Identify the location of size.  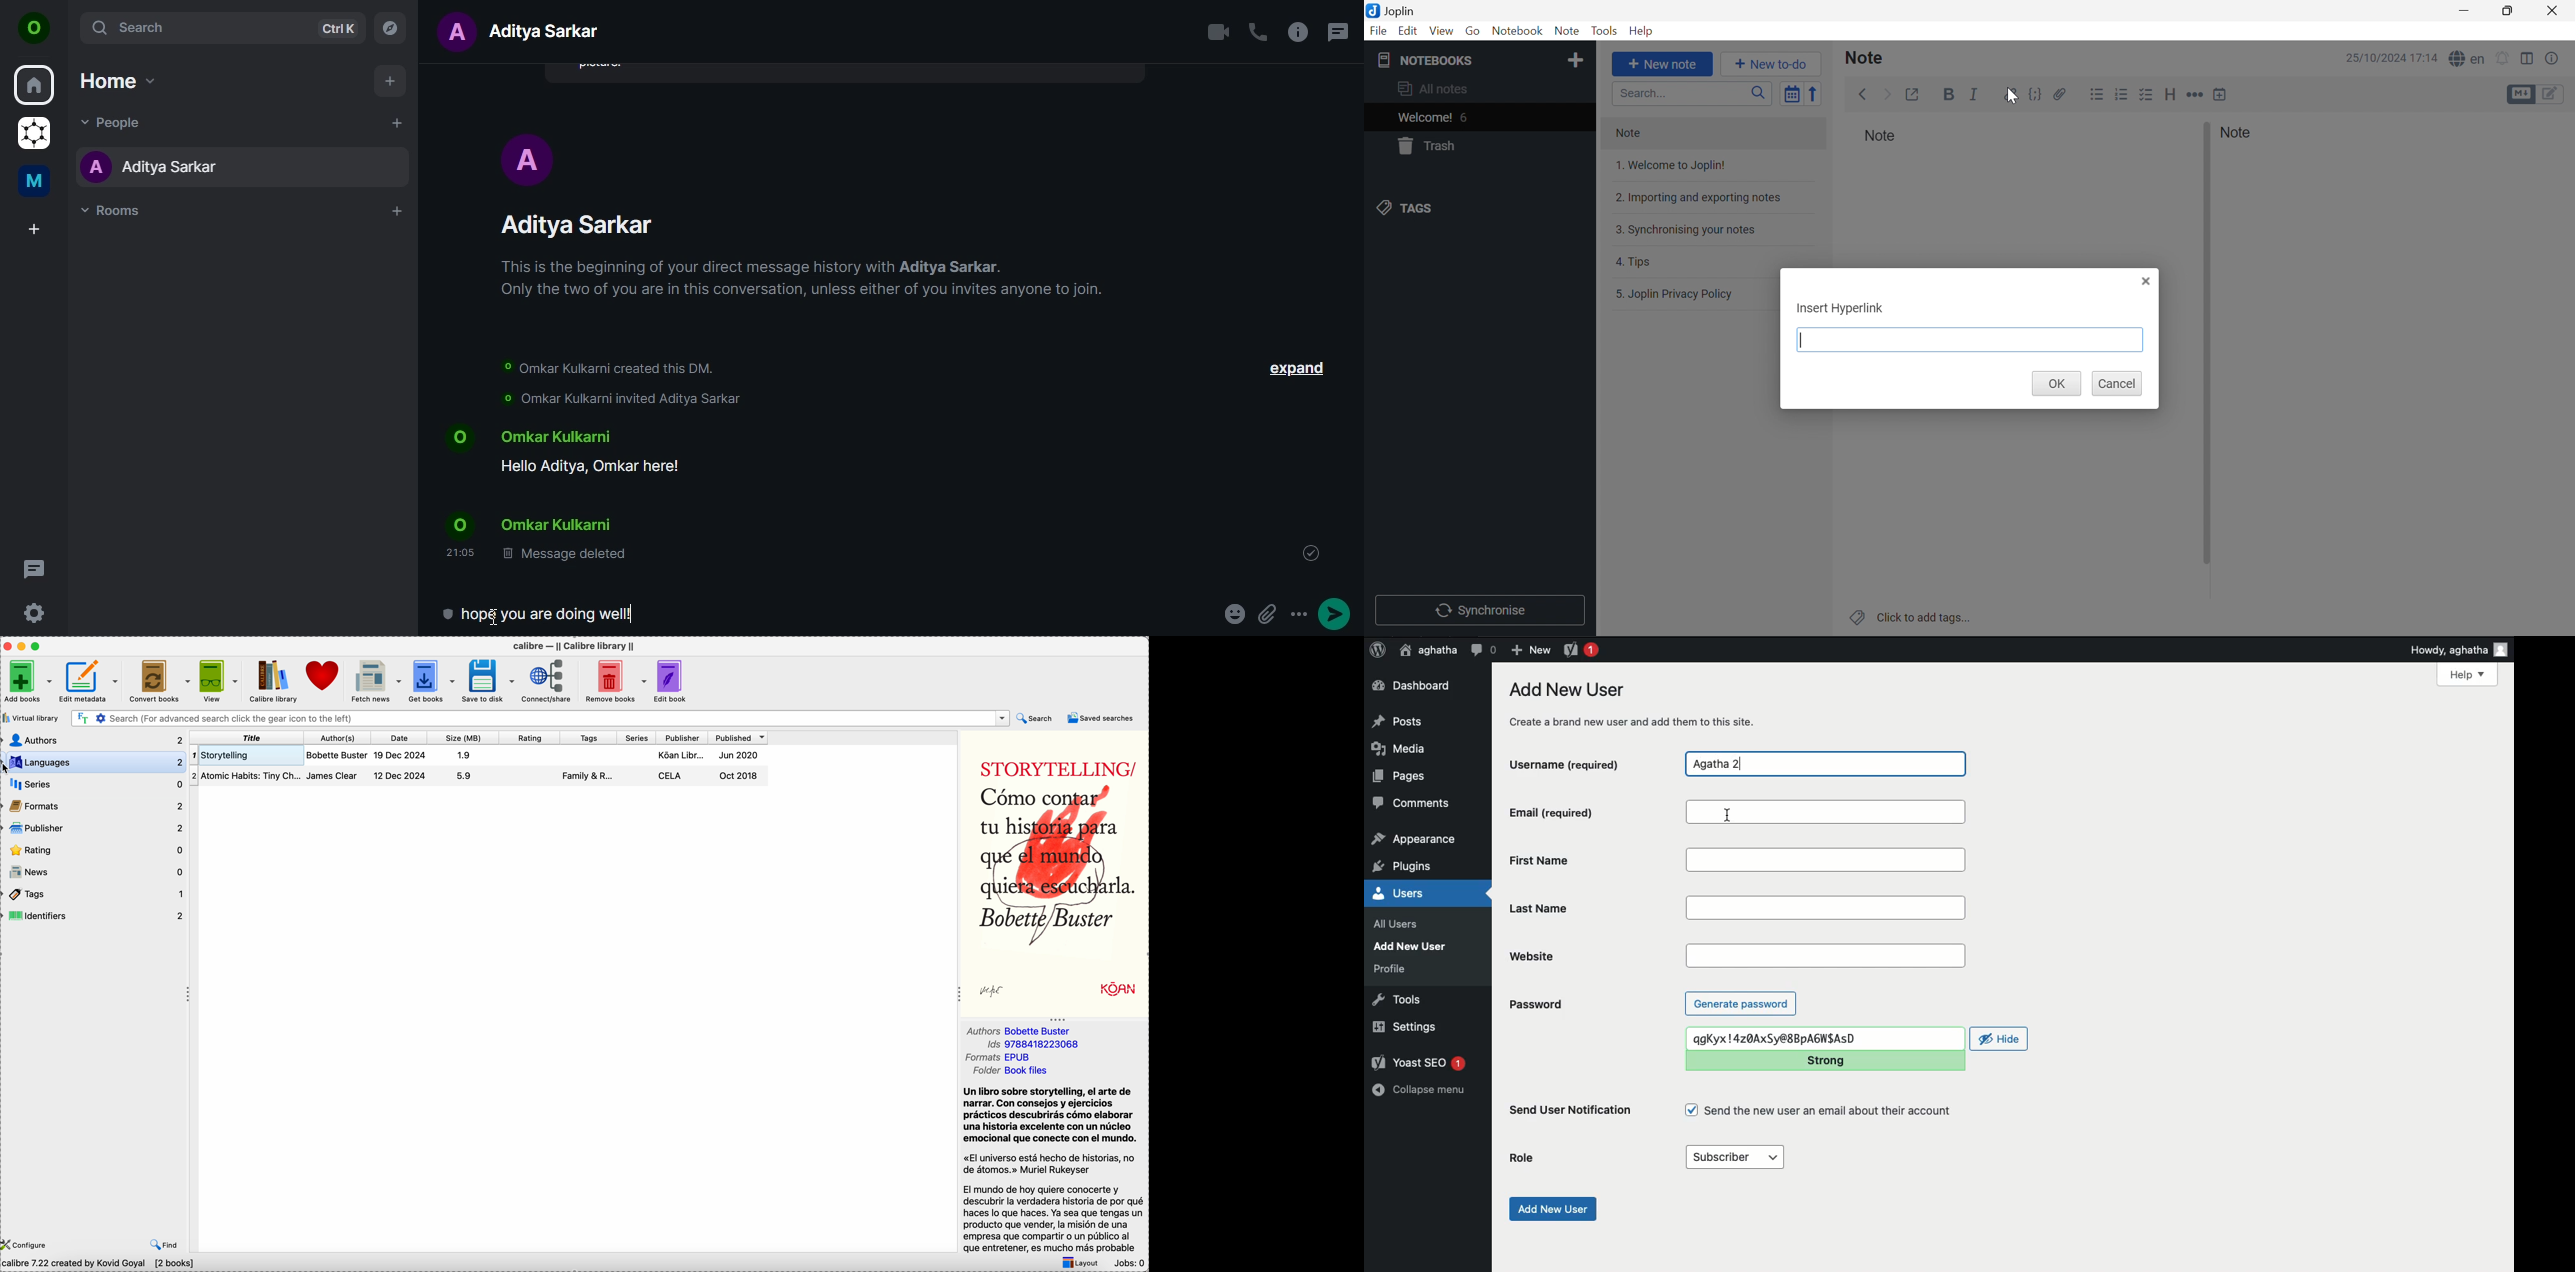
(463, 738).